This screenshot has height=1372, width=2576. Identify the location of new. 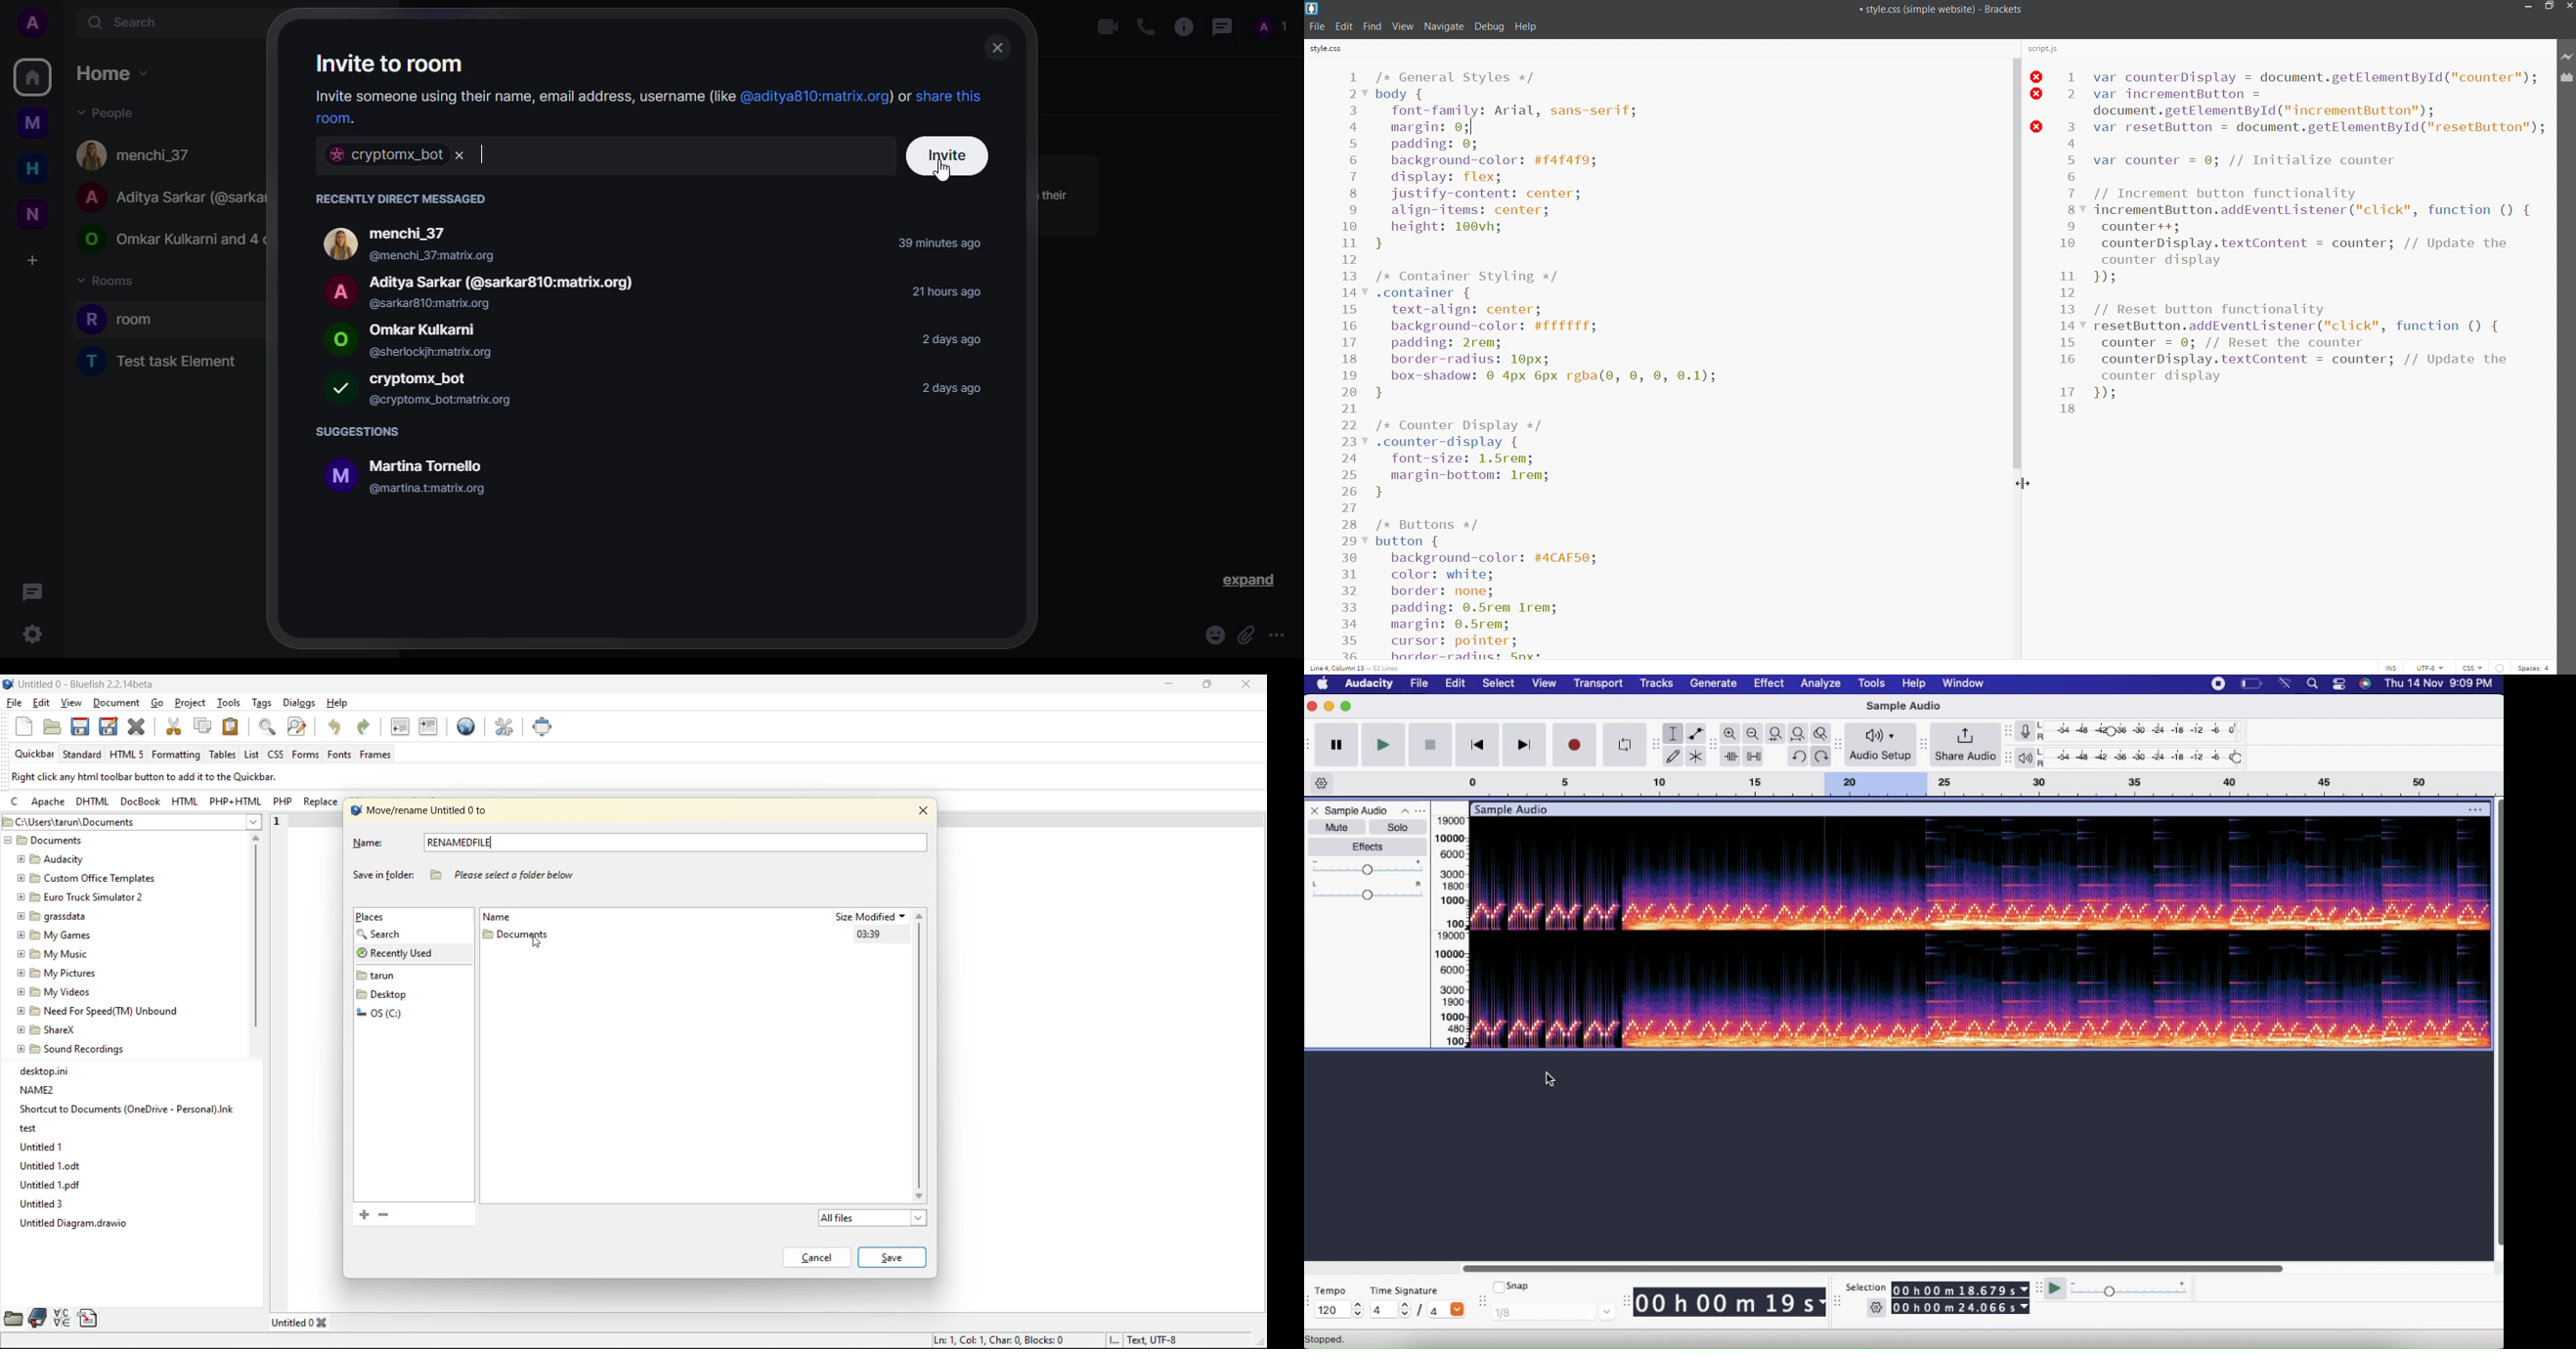
(16, 730).